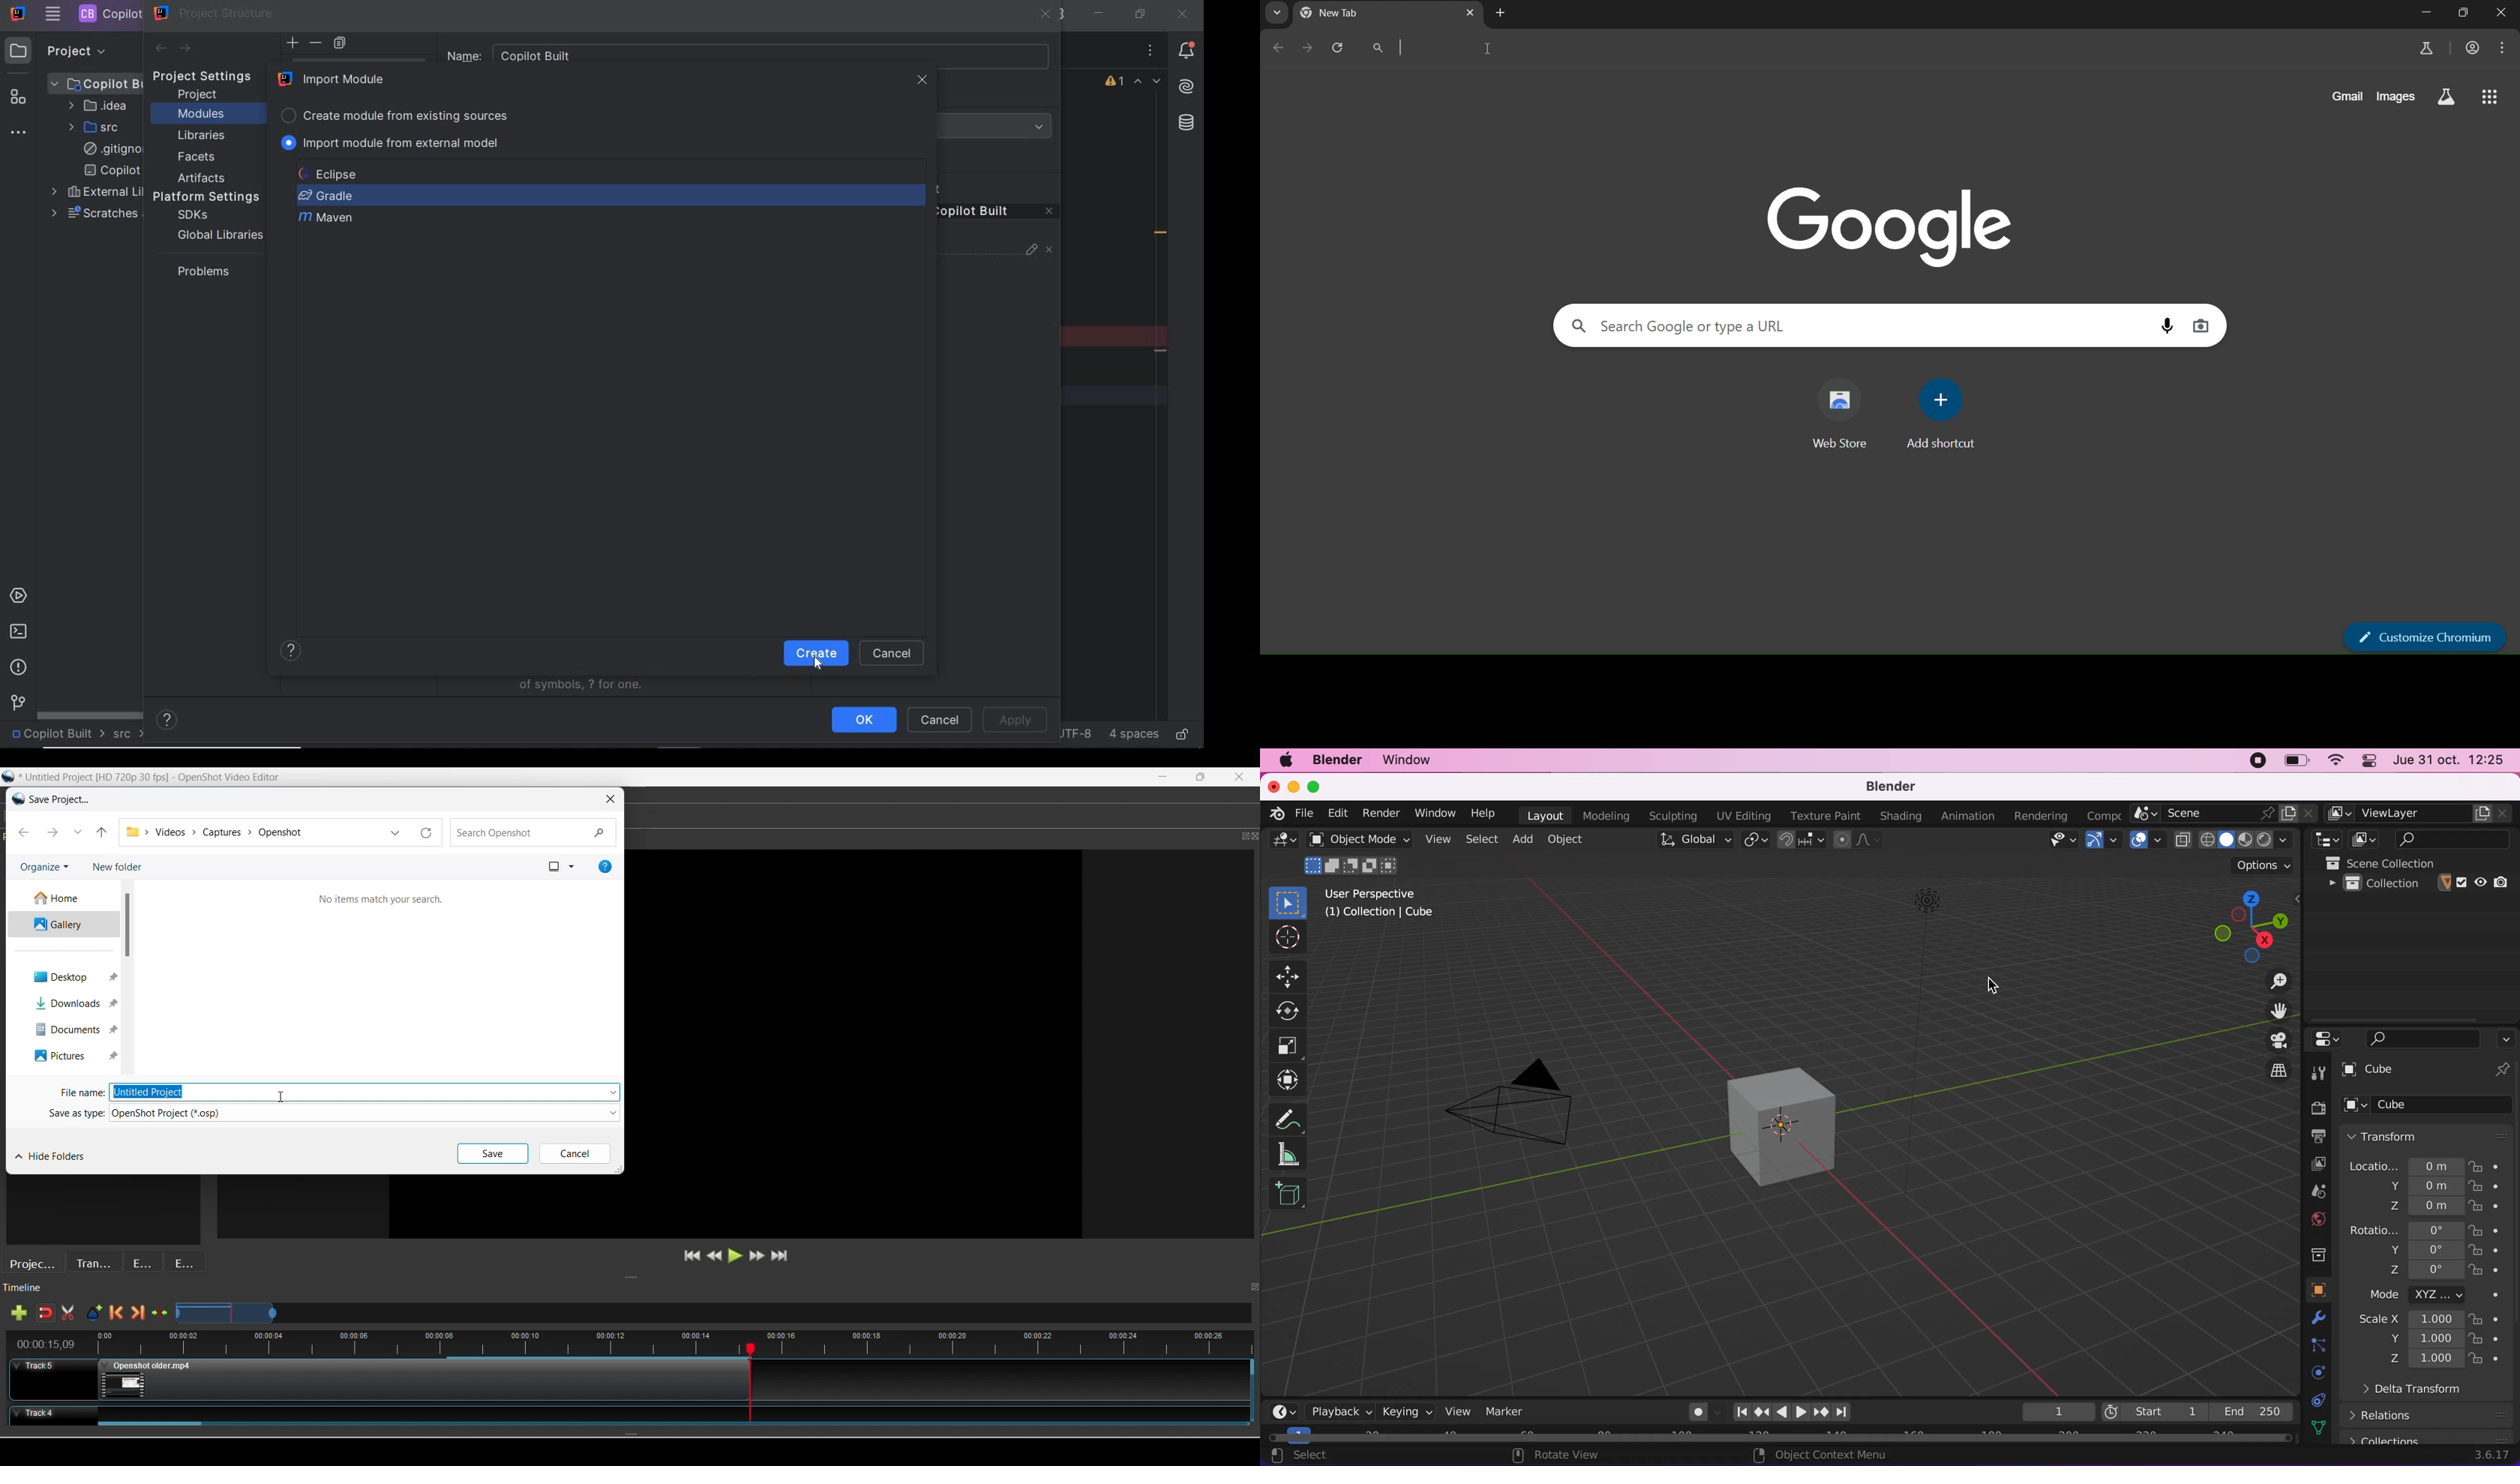 The width and height of the screenshot is (2520, 1484). What do you see at coordinates (1202, 776) in the screenshot?
I see `maximize` at bounding box center [1202, 776].